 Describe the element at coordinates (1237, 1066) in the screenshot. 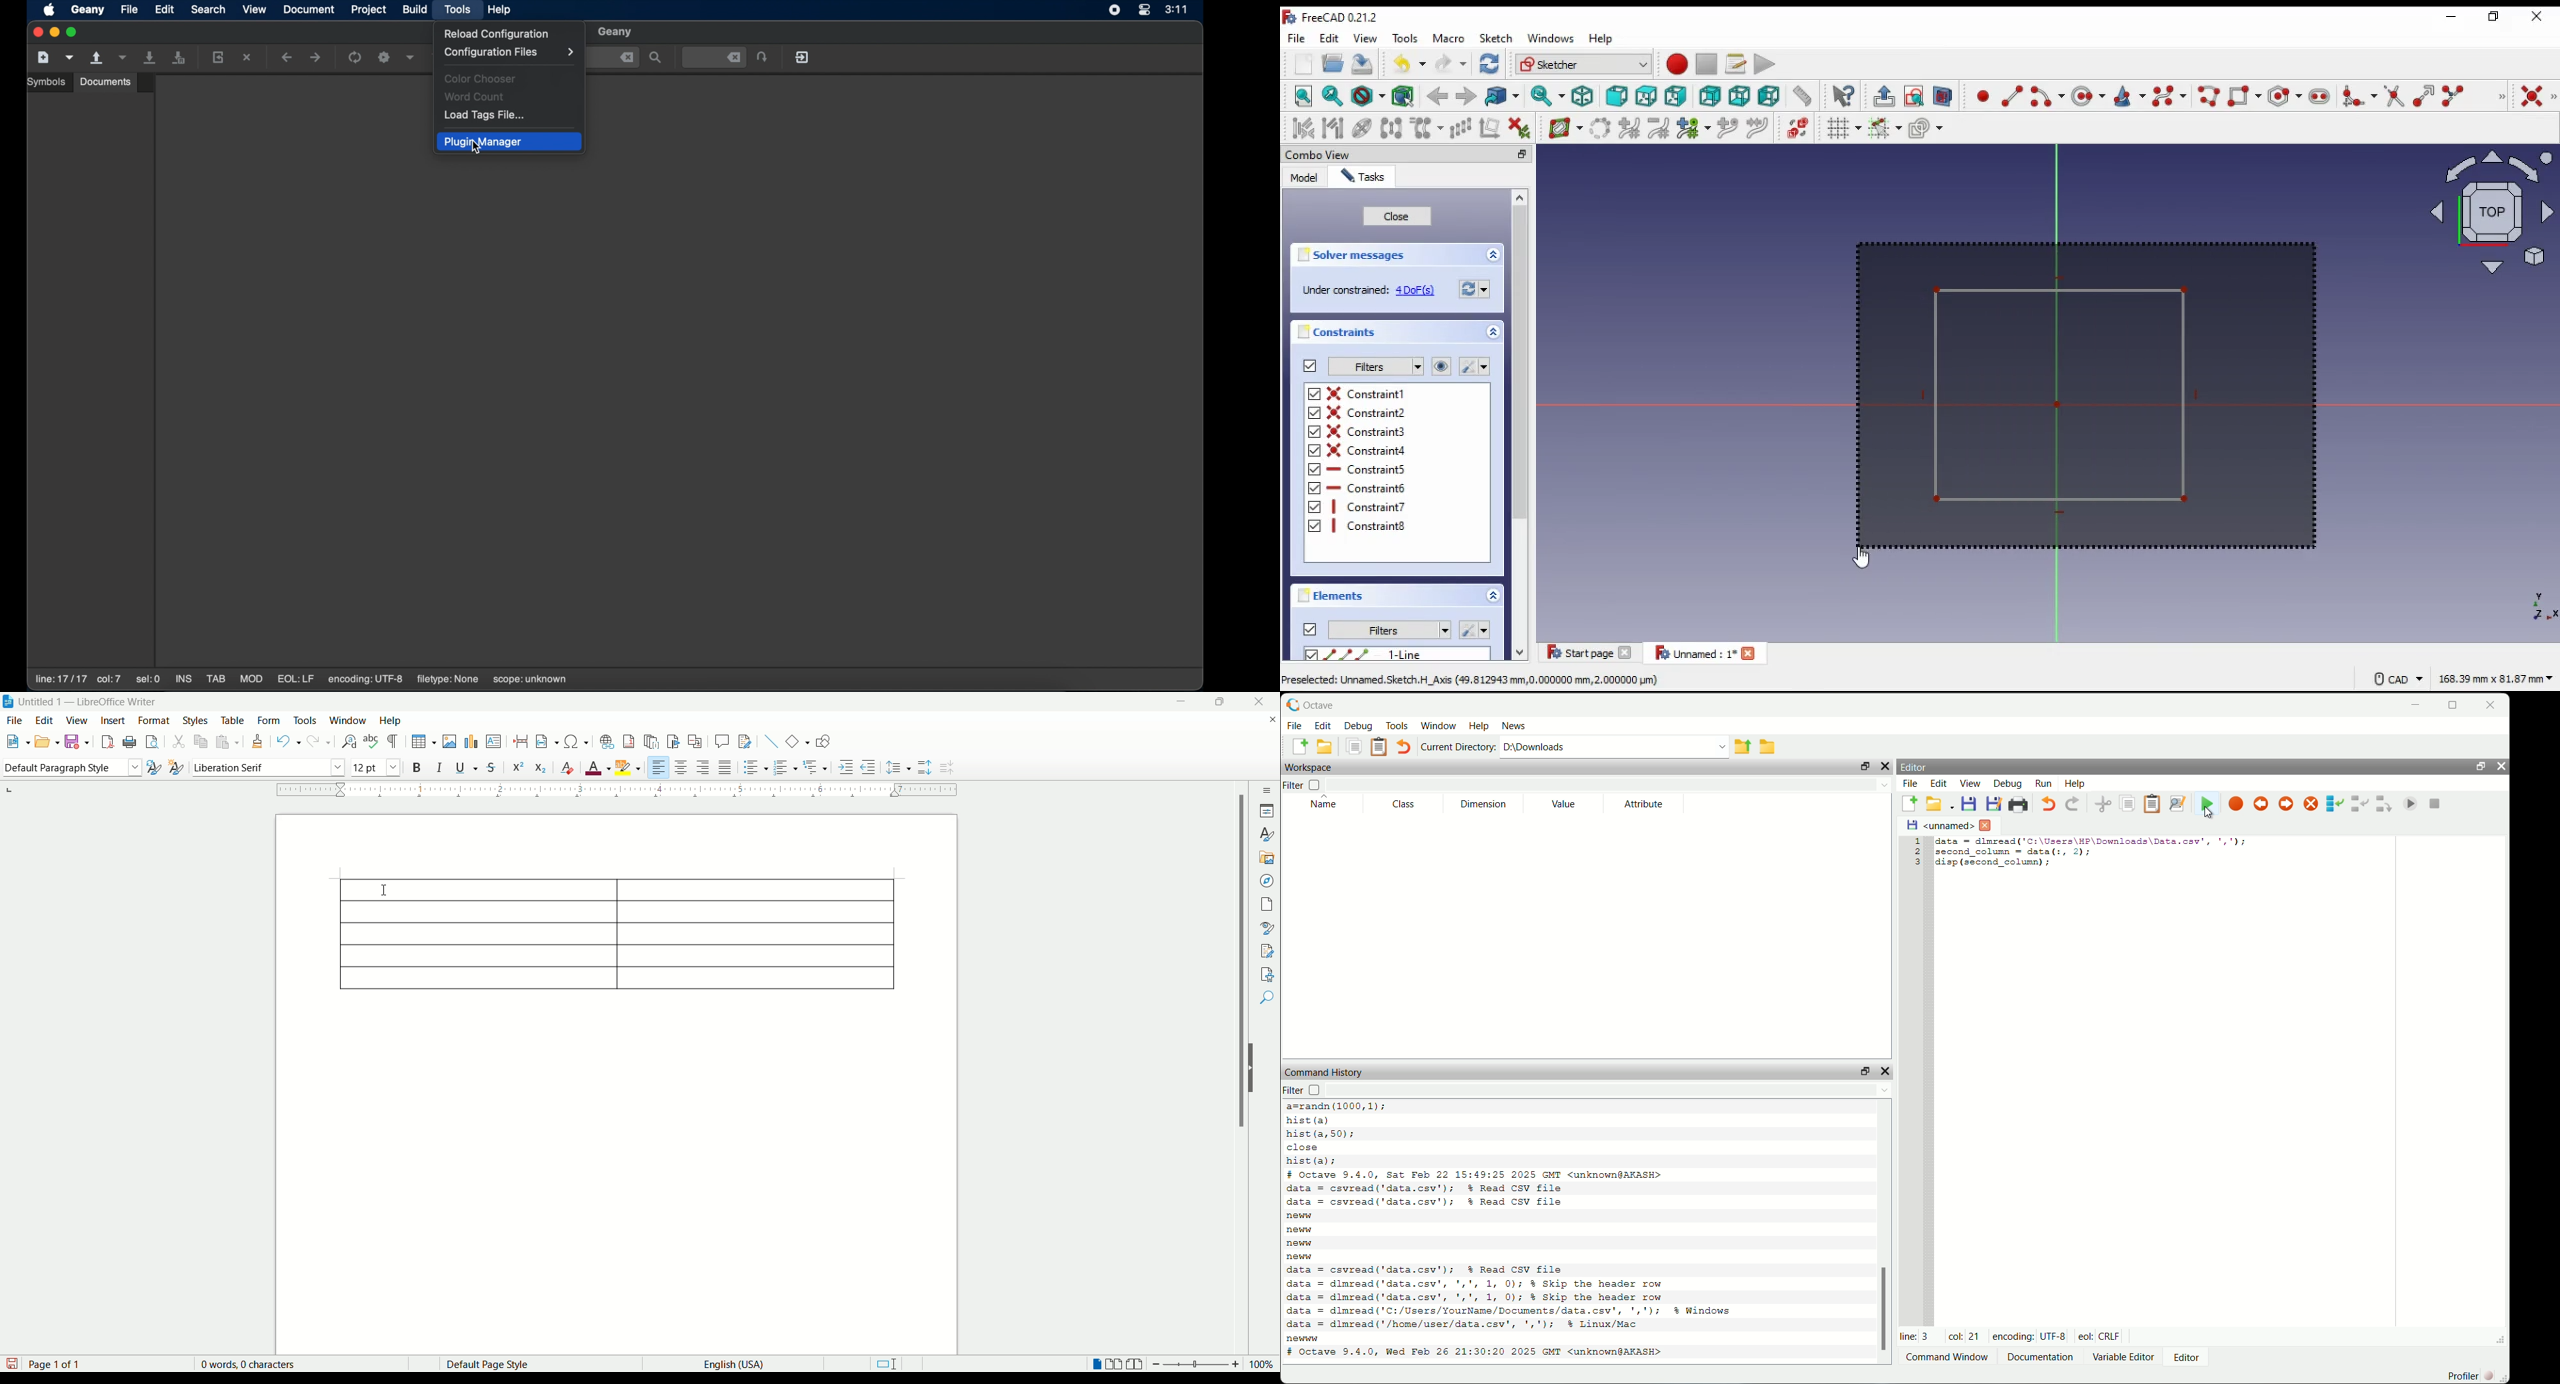

I see `vertical scroll bar` at that location.